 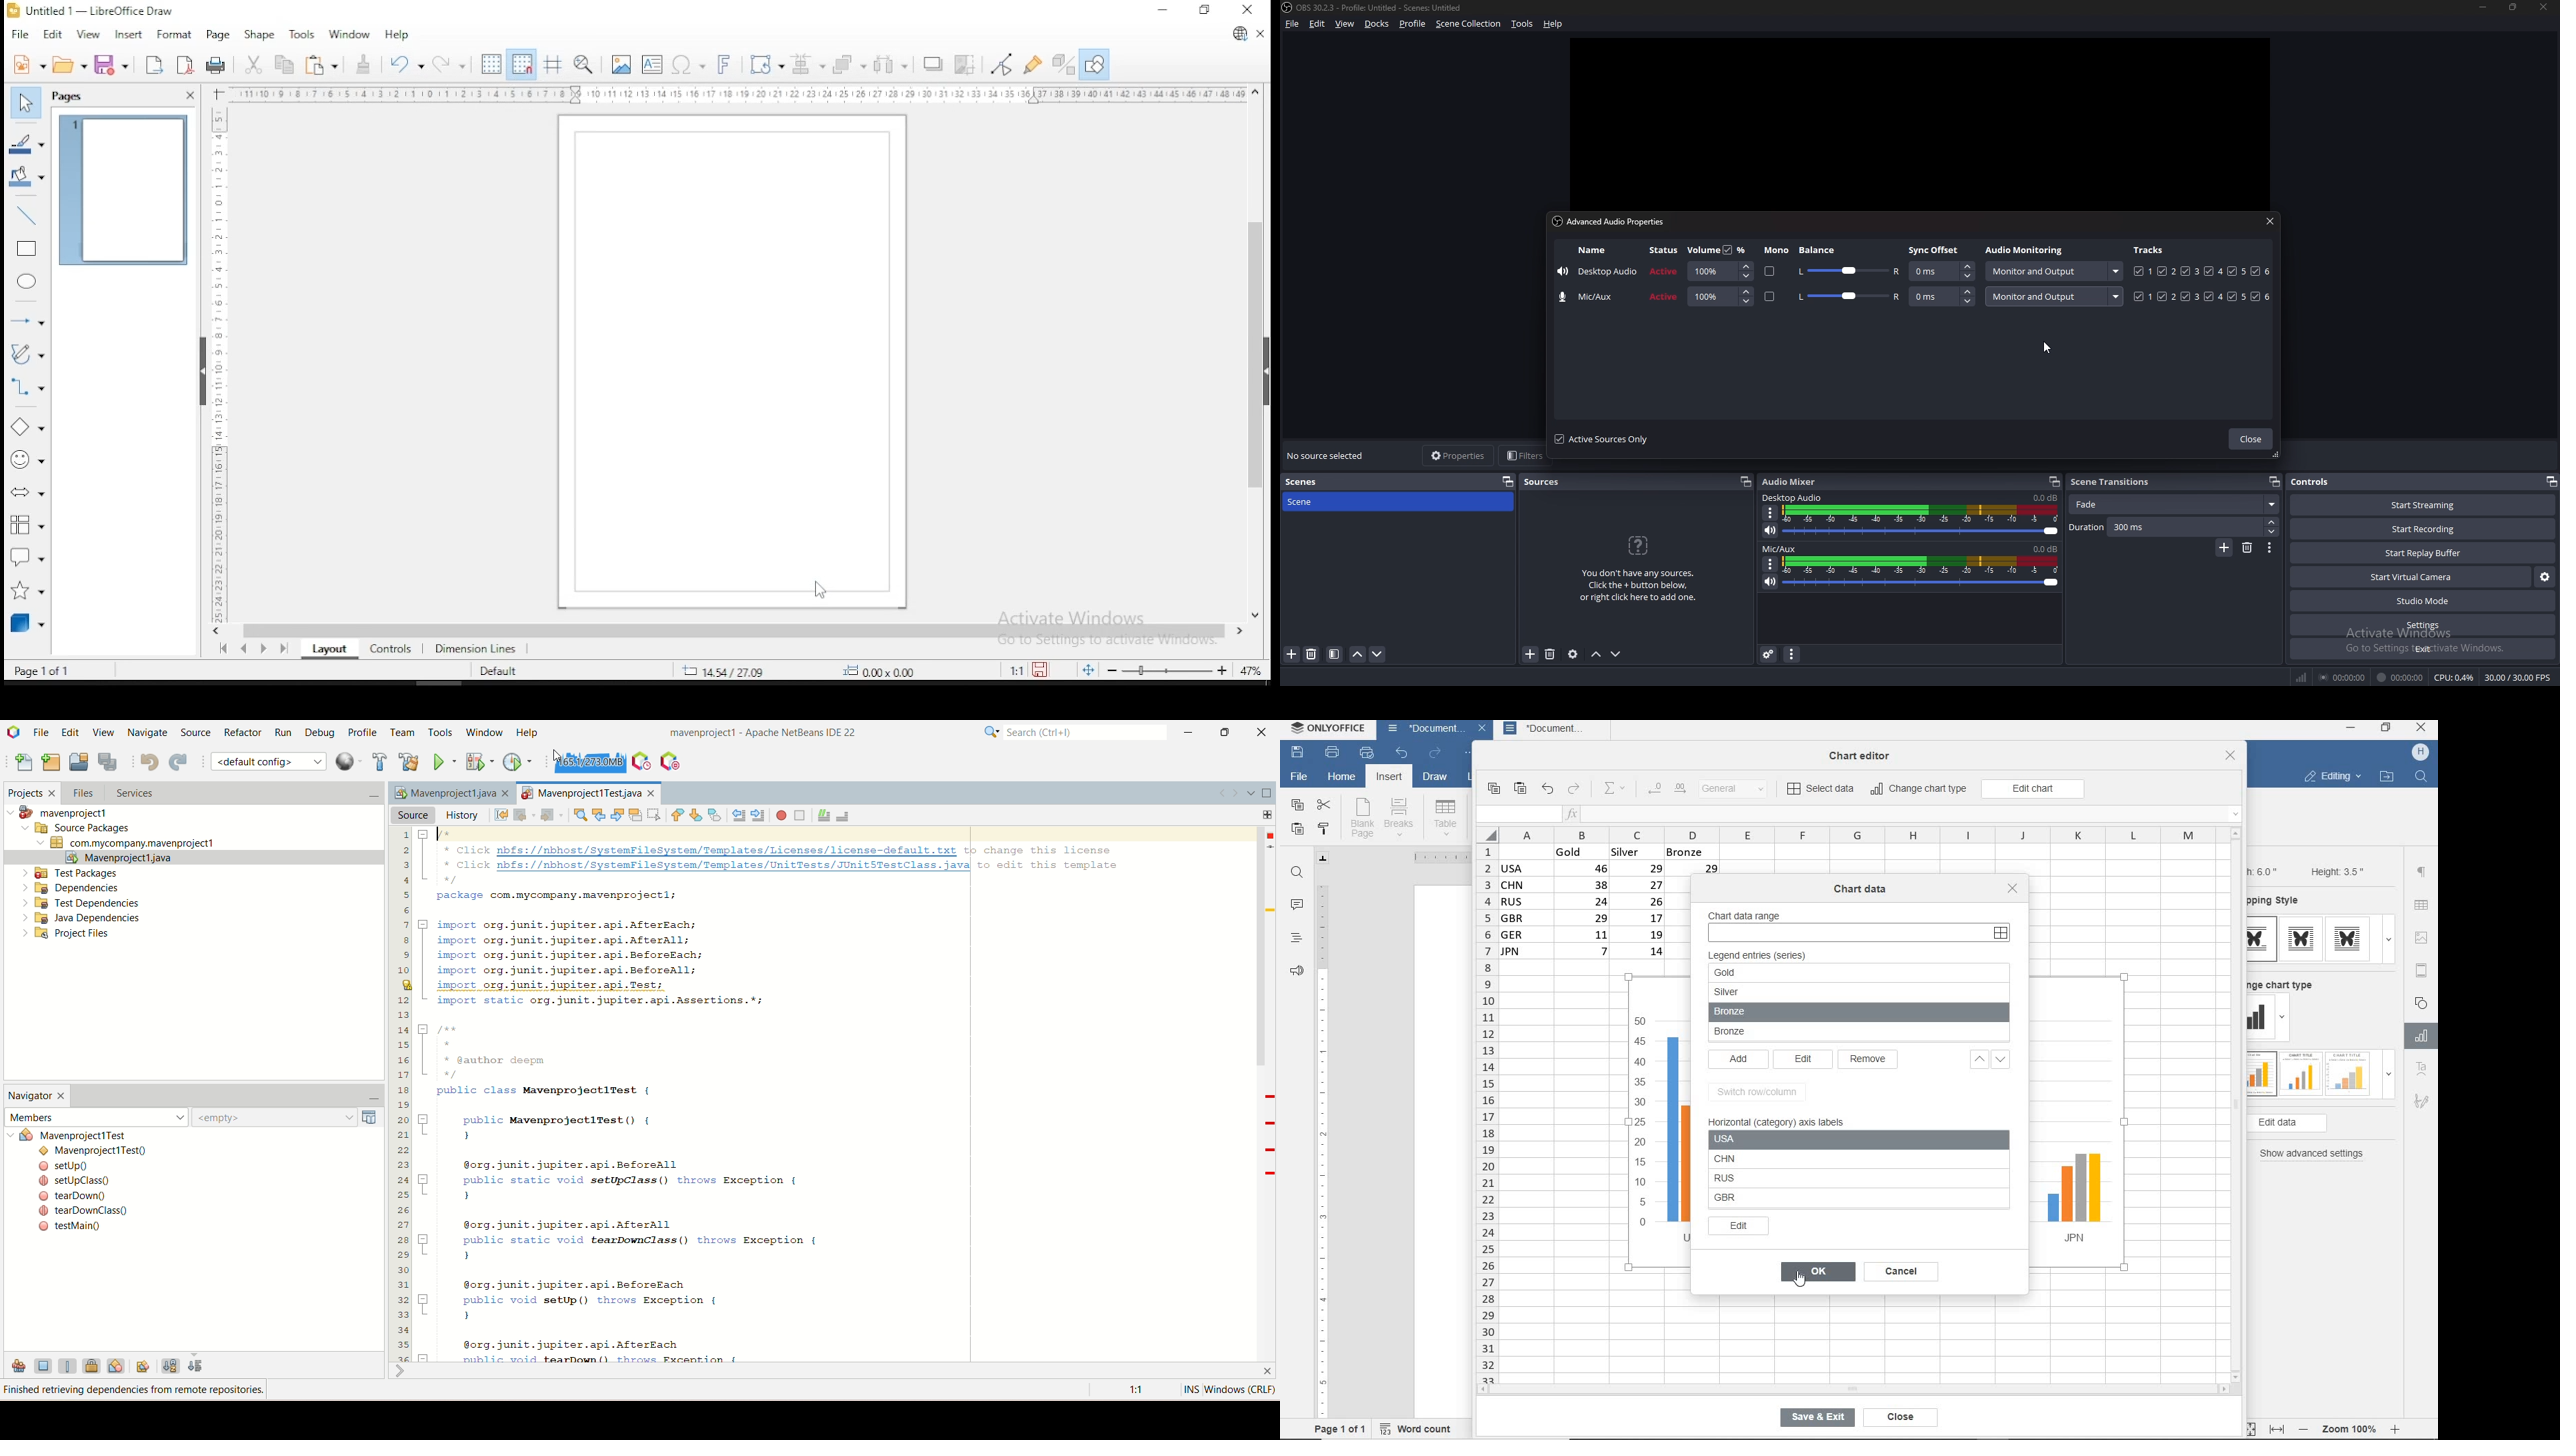 I want to click on paragraph settings, so click(x=2422, y=872).